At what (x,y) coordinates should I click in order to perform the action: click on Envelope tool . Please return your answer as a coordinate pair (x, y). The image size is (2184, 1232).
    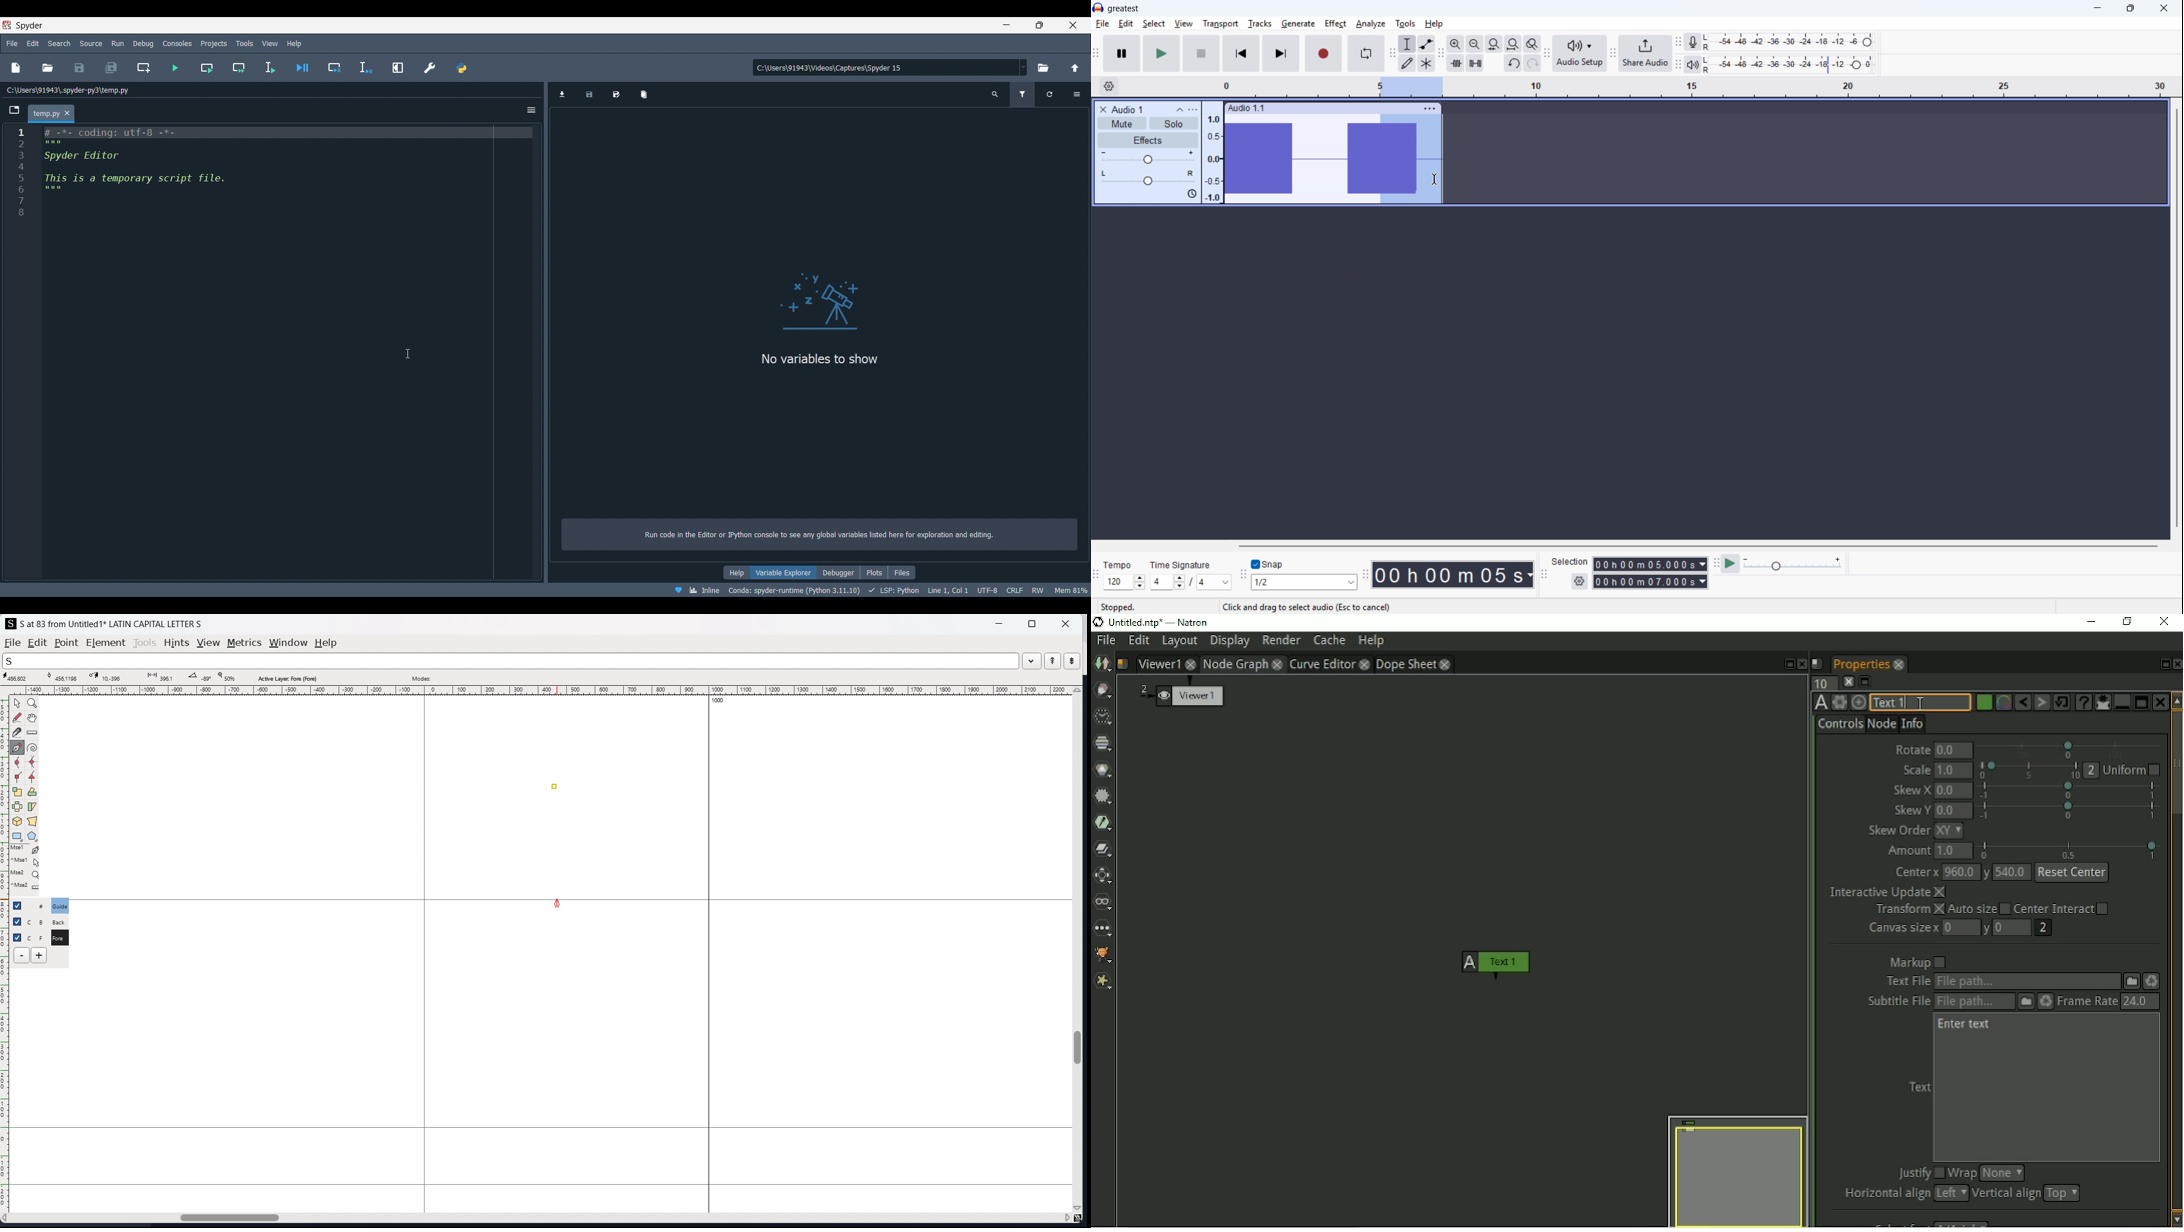
    Looking at the image, I should click on (1427, 44).